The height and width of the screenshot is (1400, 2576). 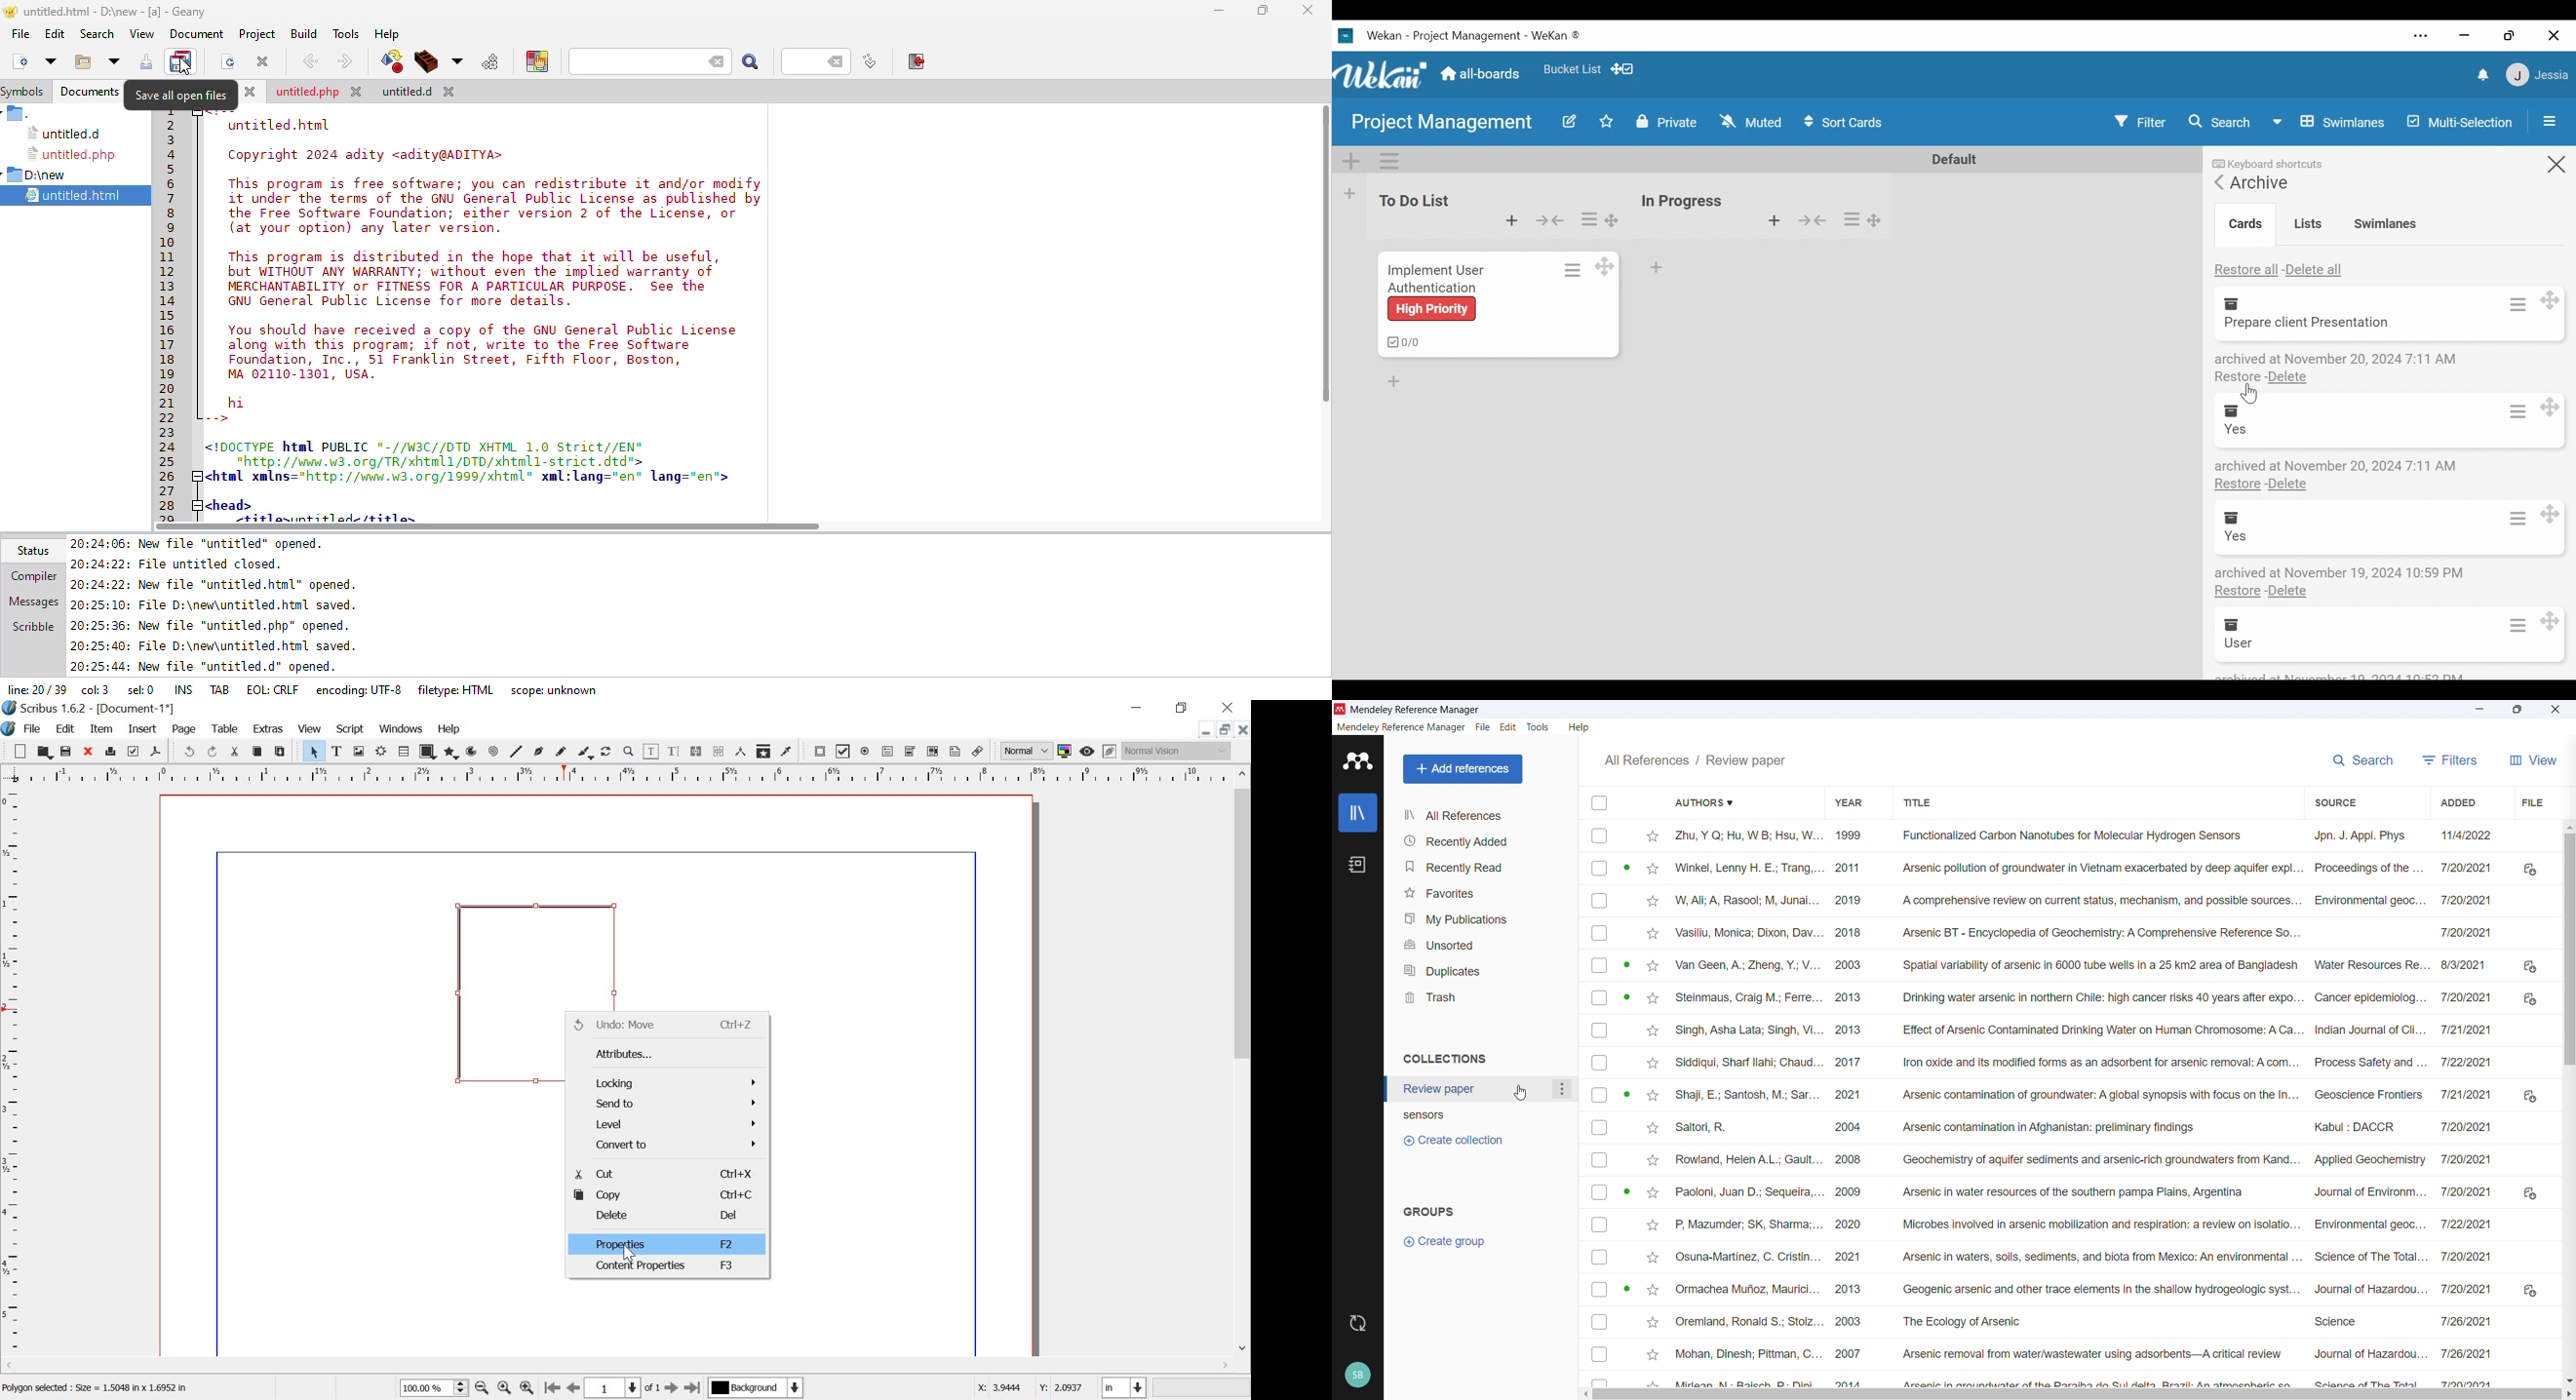 I want to click on paste, so click(x=283, y=752).